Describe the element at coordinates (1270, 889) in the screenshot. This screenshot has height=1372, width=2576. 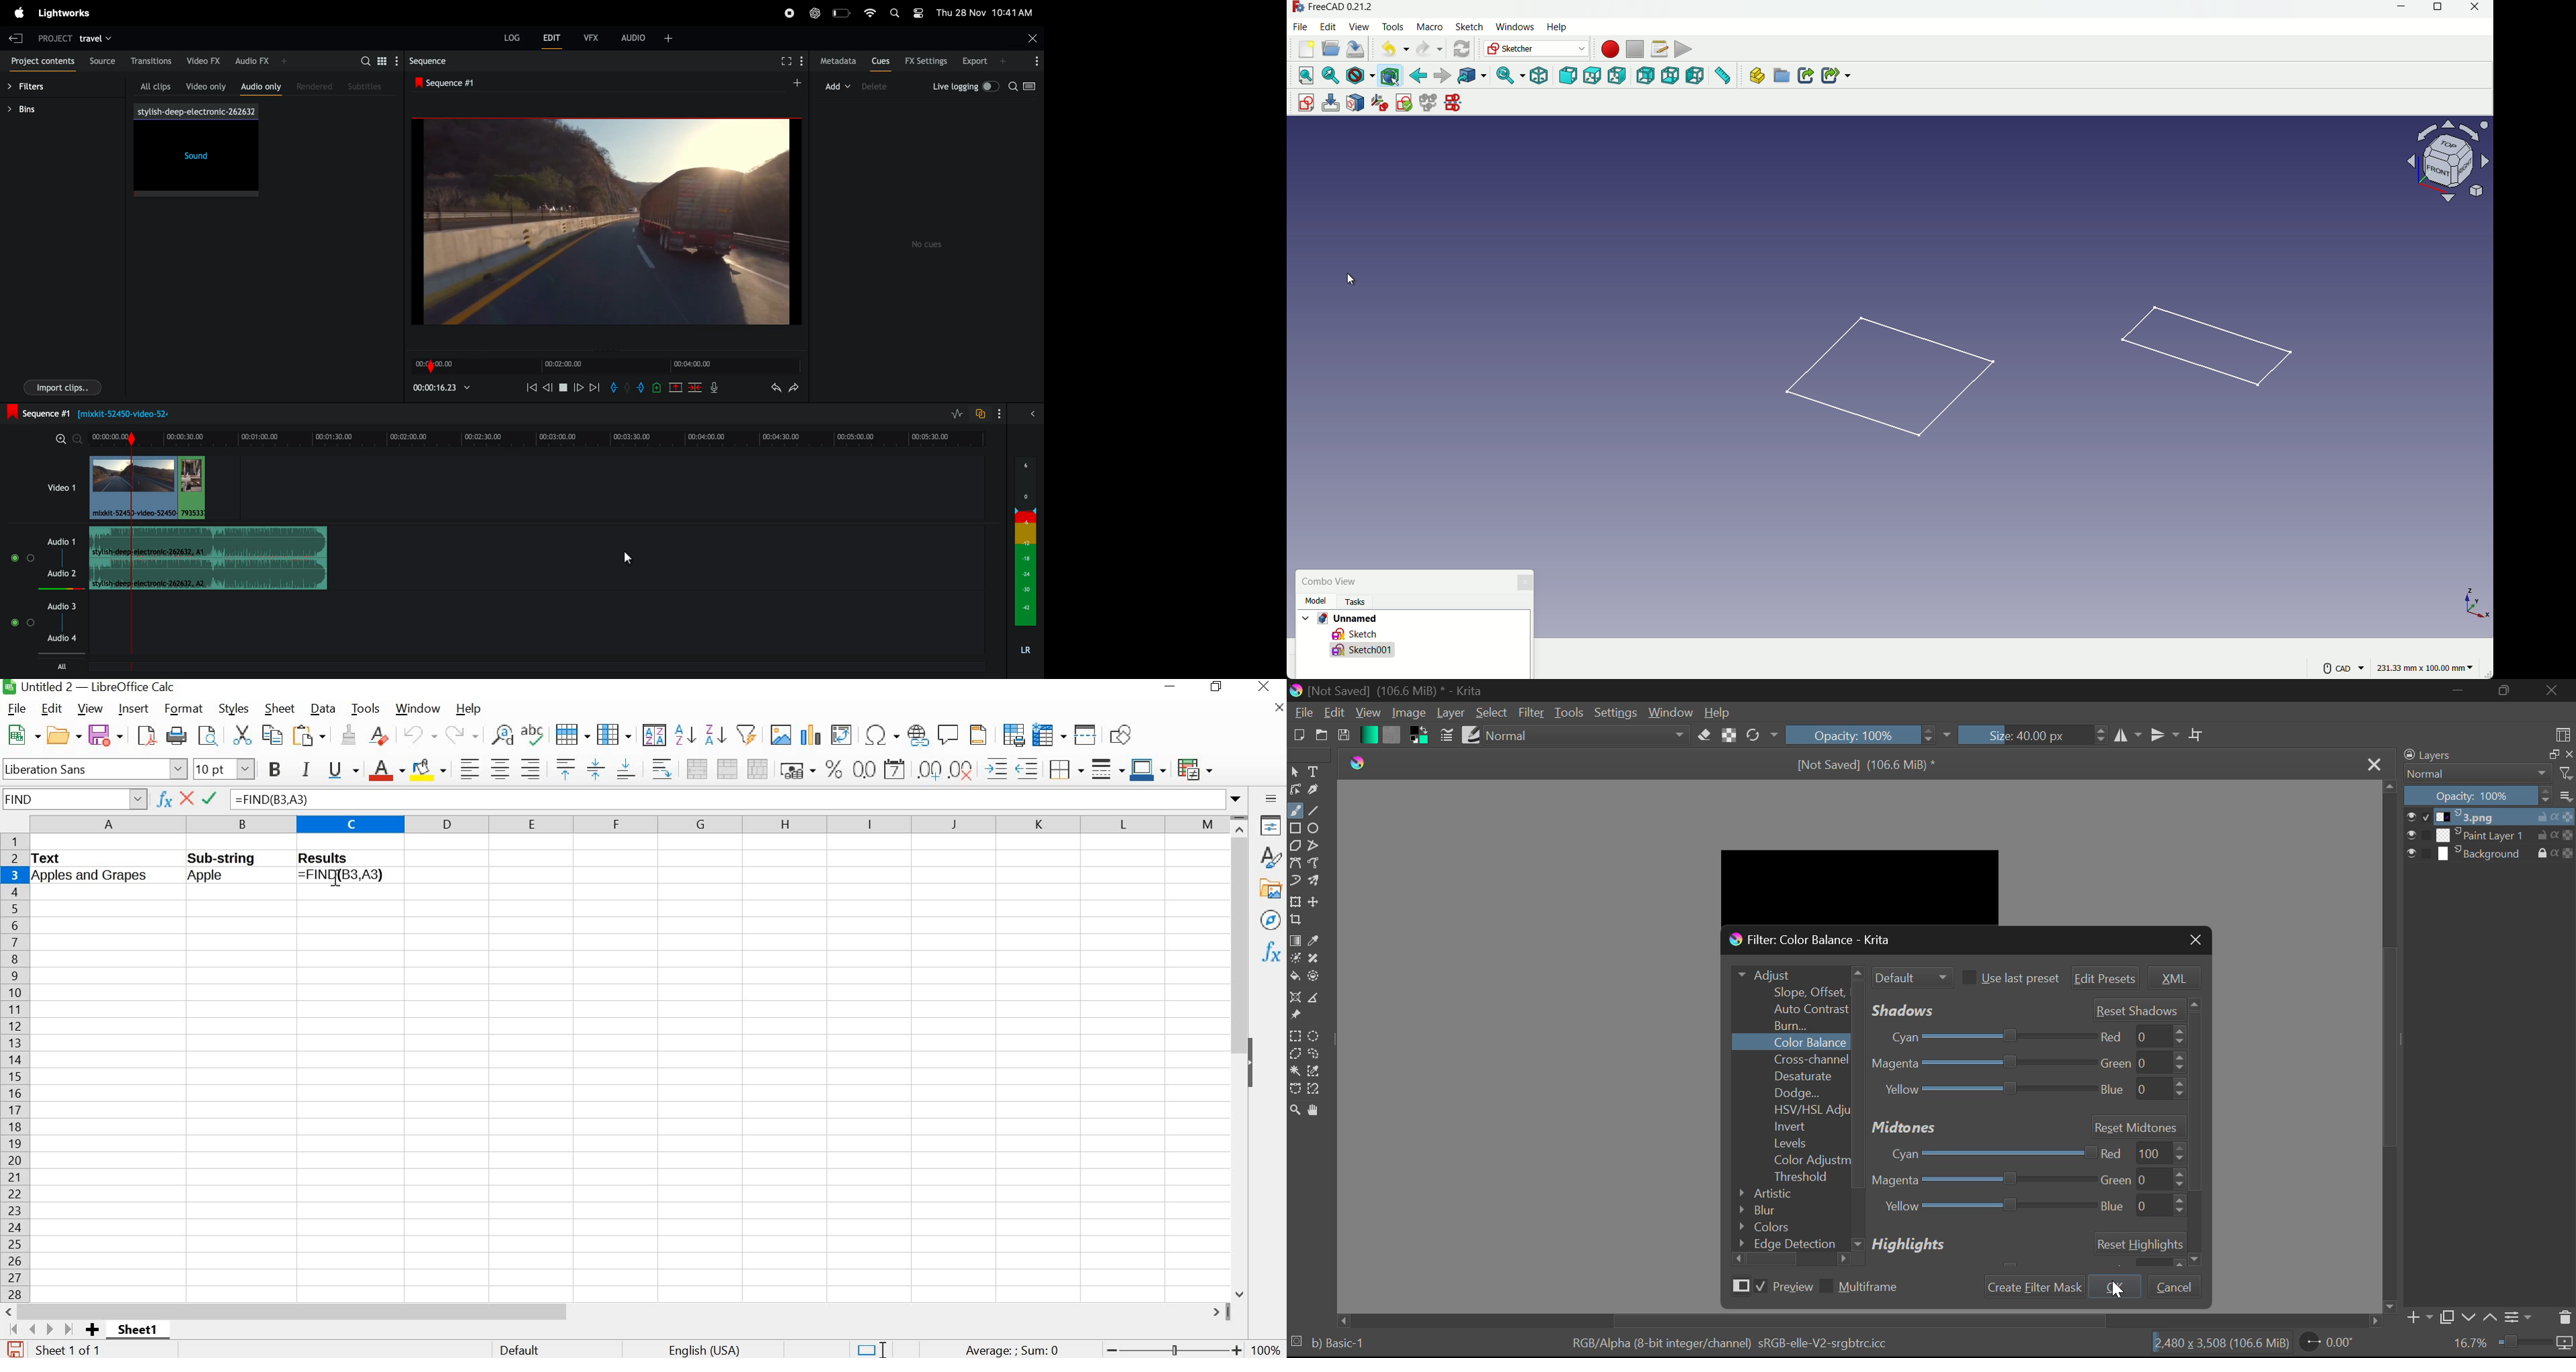
I see `gallery` at that location.